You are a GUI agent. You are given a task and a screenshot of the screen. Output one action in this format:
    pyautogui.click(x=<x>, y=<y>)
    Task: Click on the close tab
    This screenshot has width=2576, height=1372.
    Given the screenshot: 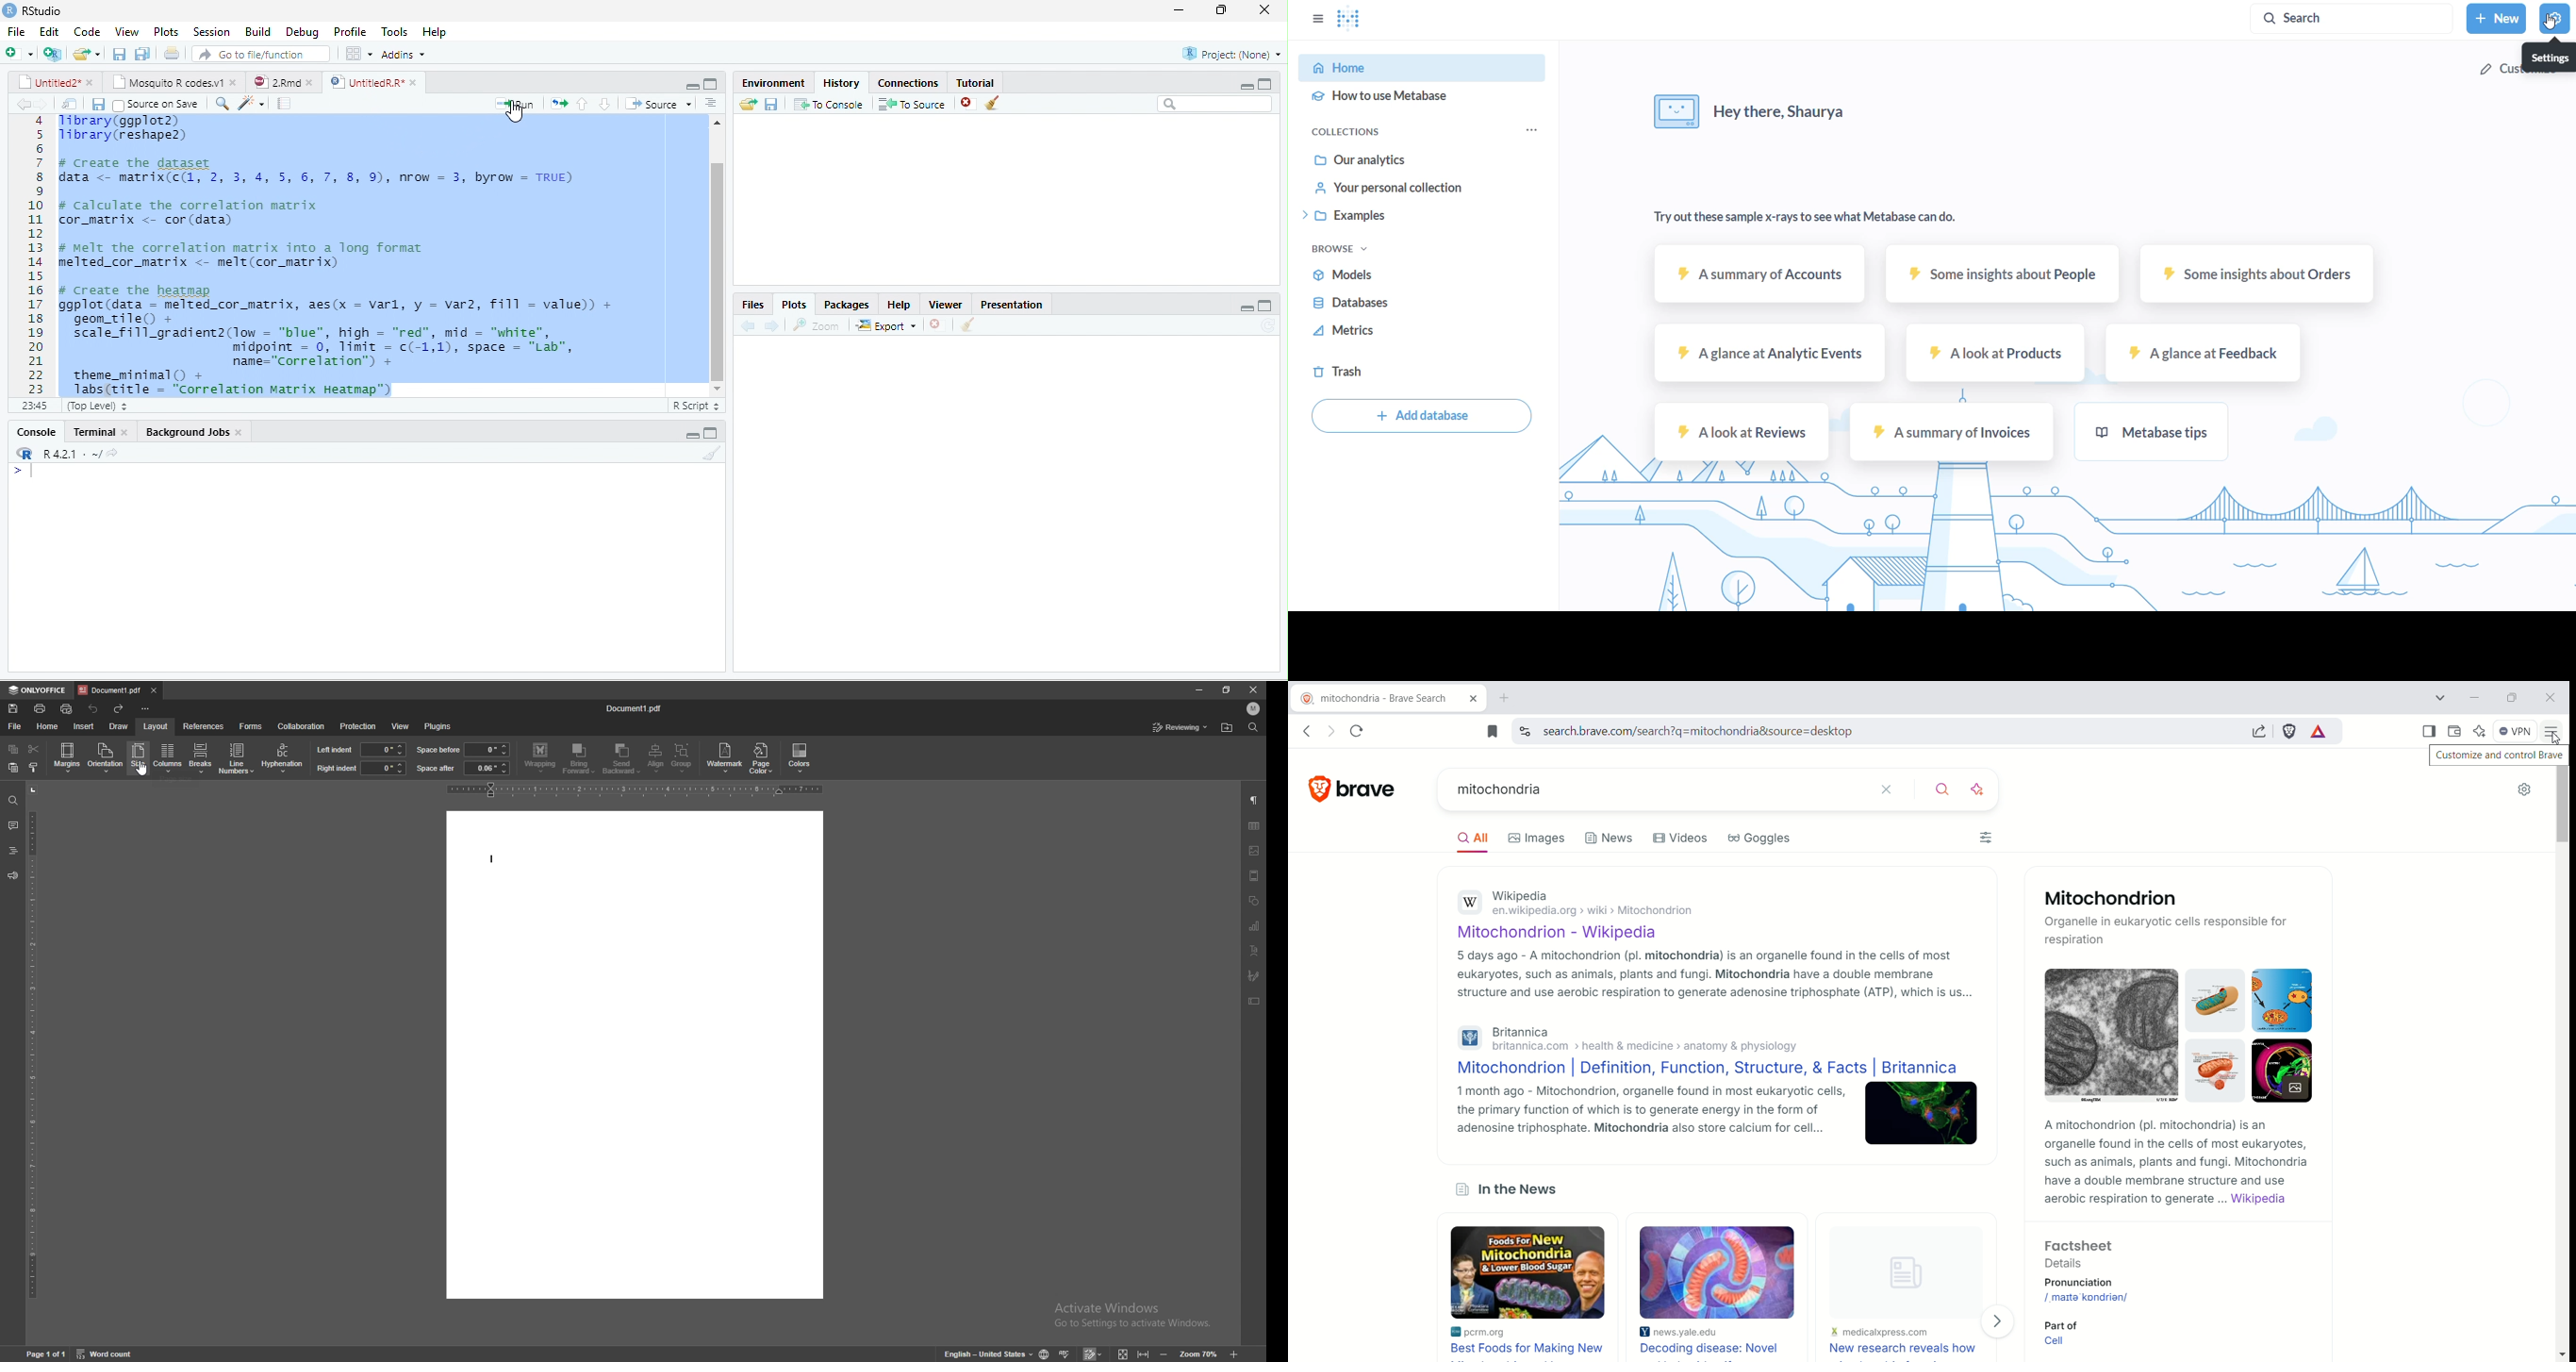 What is the action you would take?
    pyautogui.click(x=153, y=690)
    